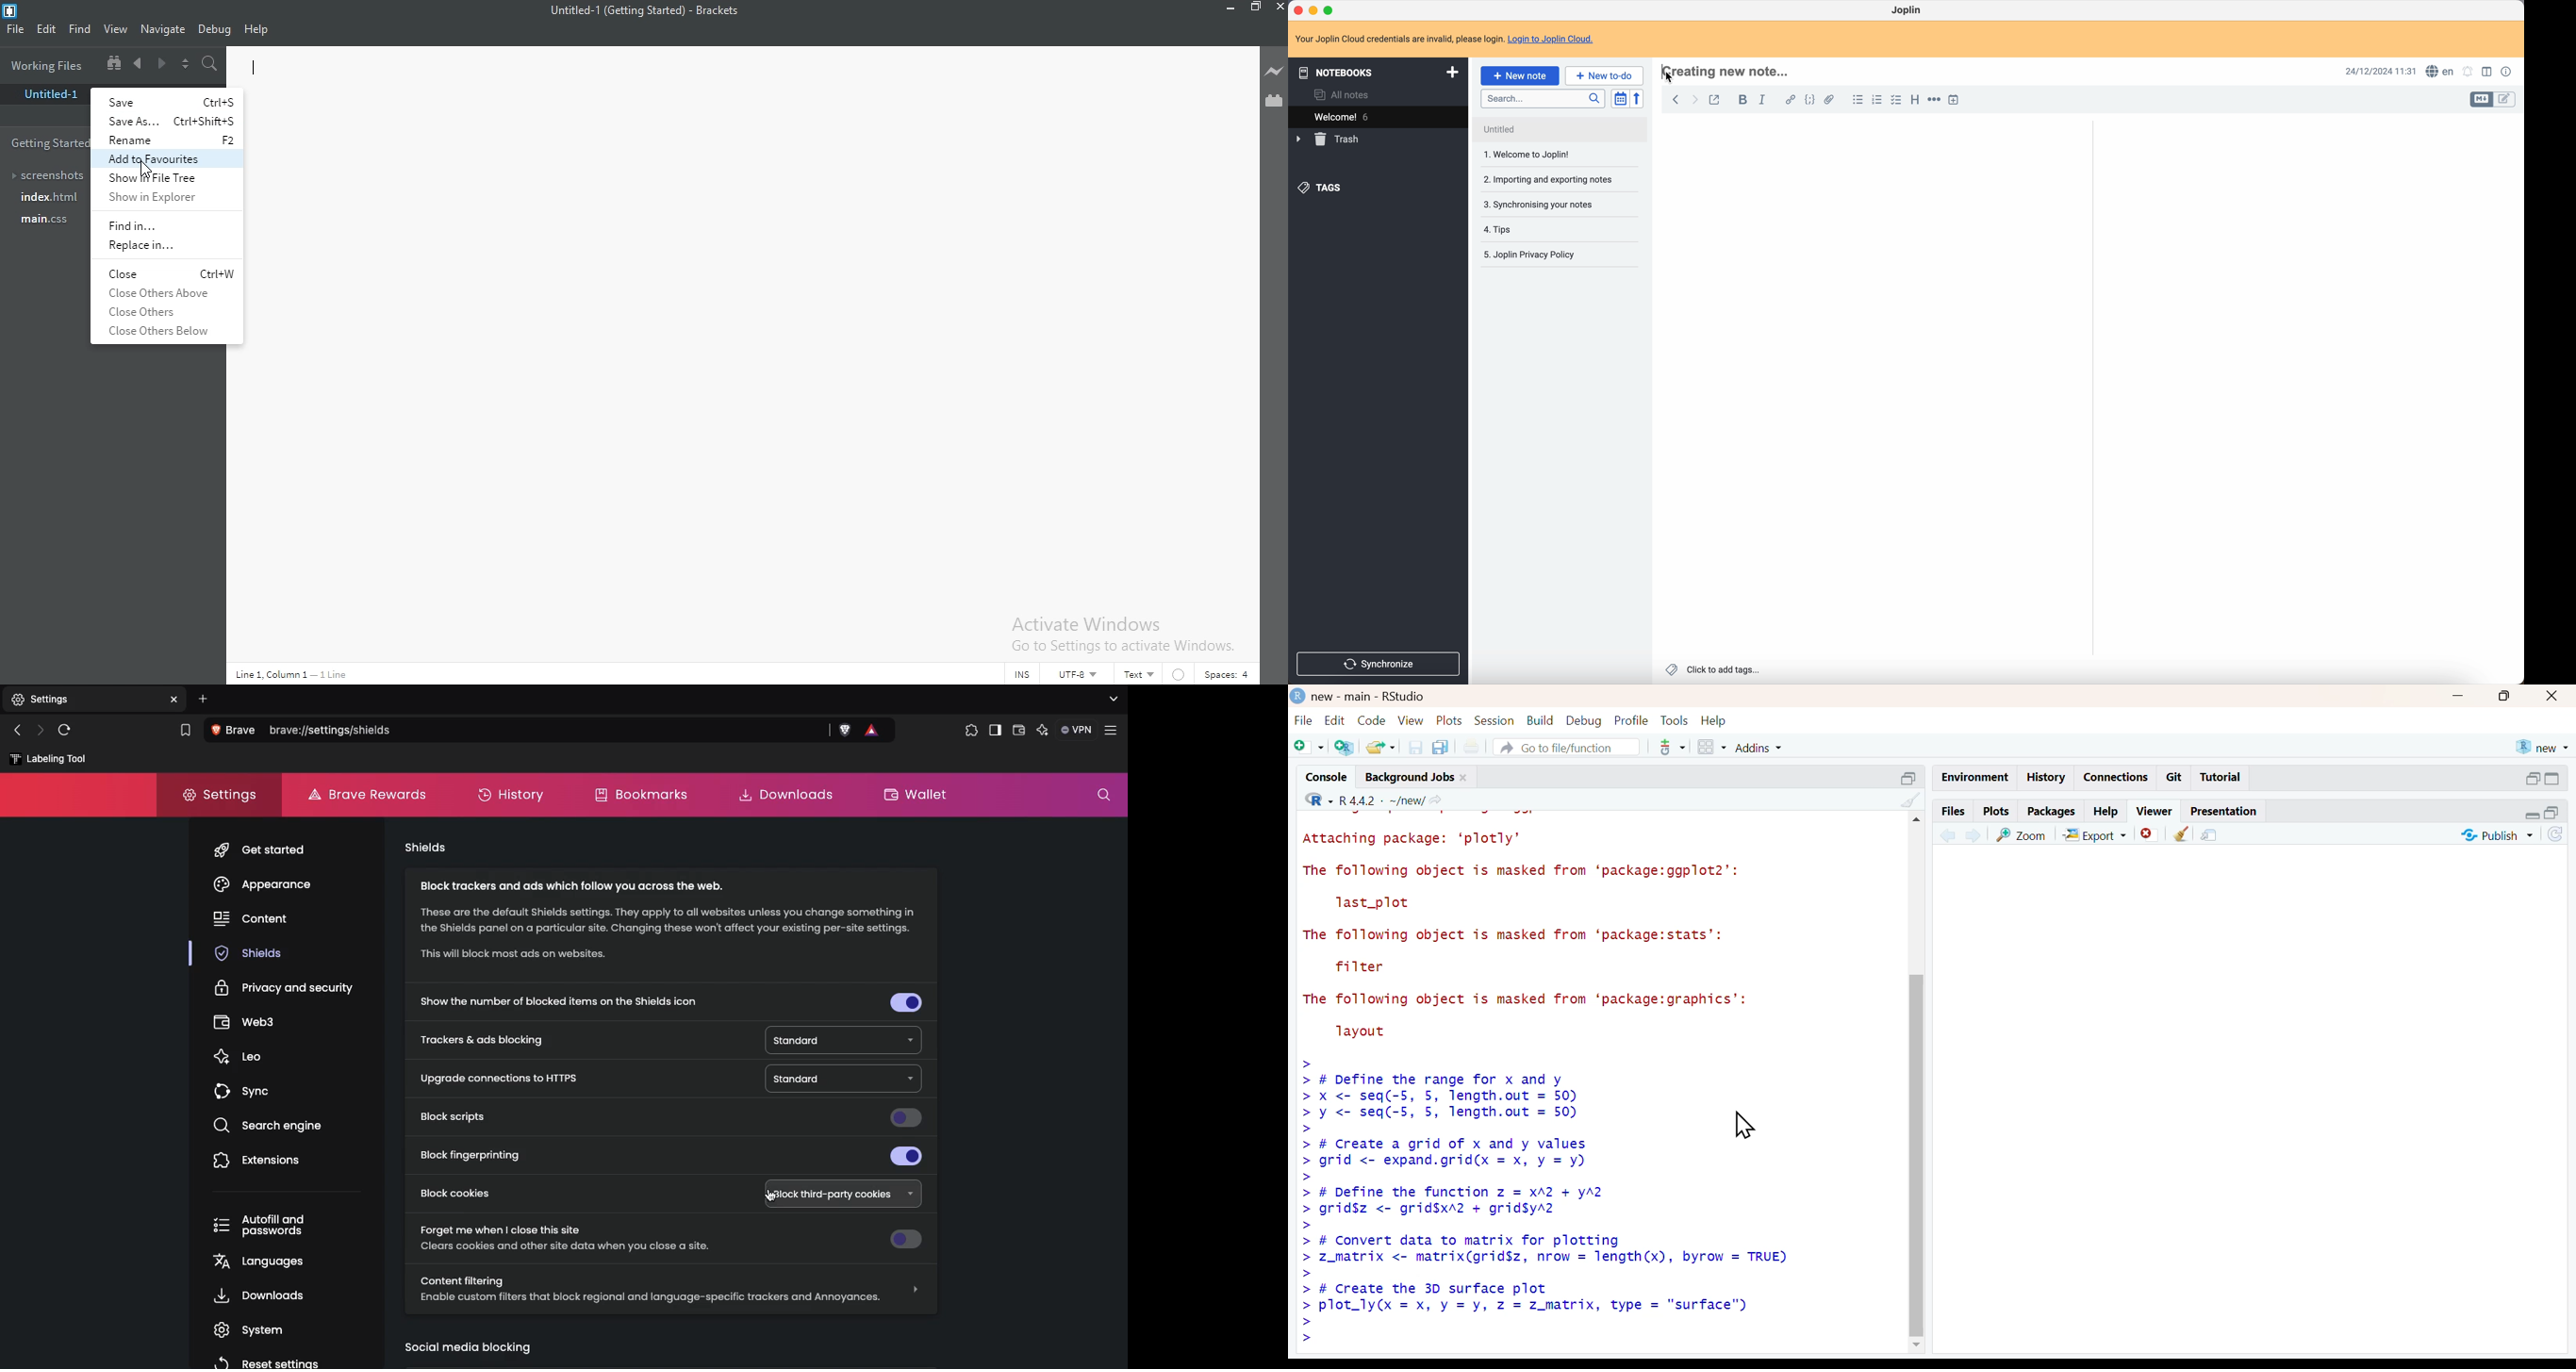  Describe the element at coordinates (2304, 401) in the screenshot. I see `body text` at that location.